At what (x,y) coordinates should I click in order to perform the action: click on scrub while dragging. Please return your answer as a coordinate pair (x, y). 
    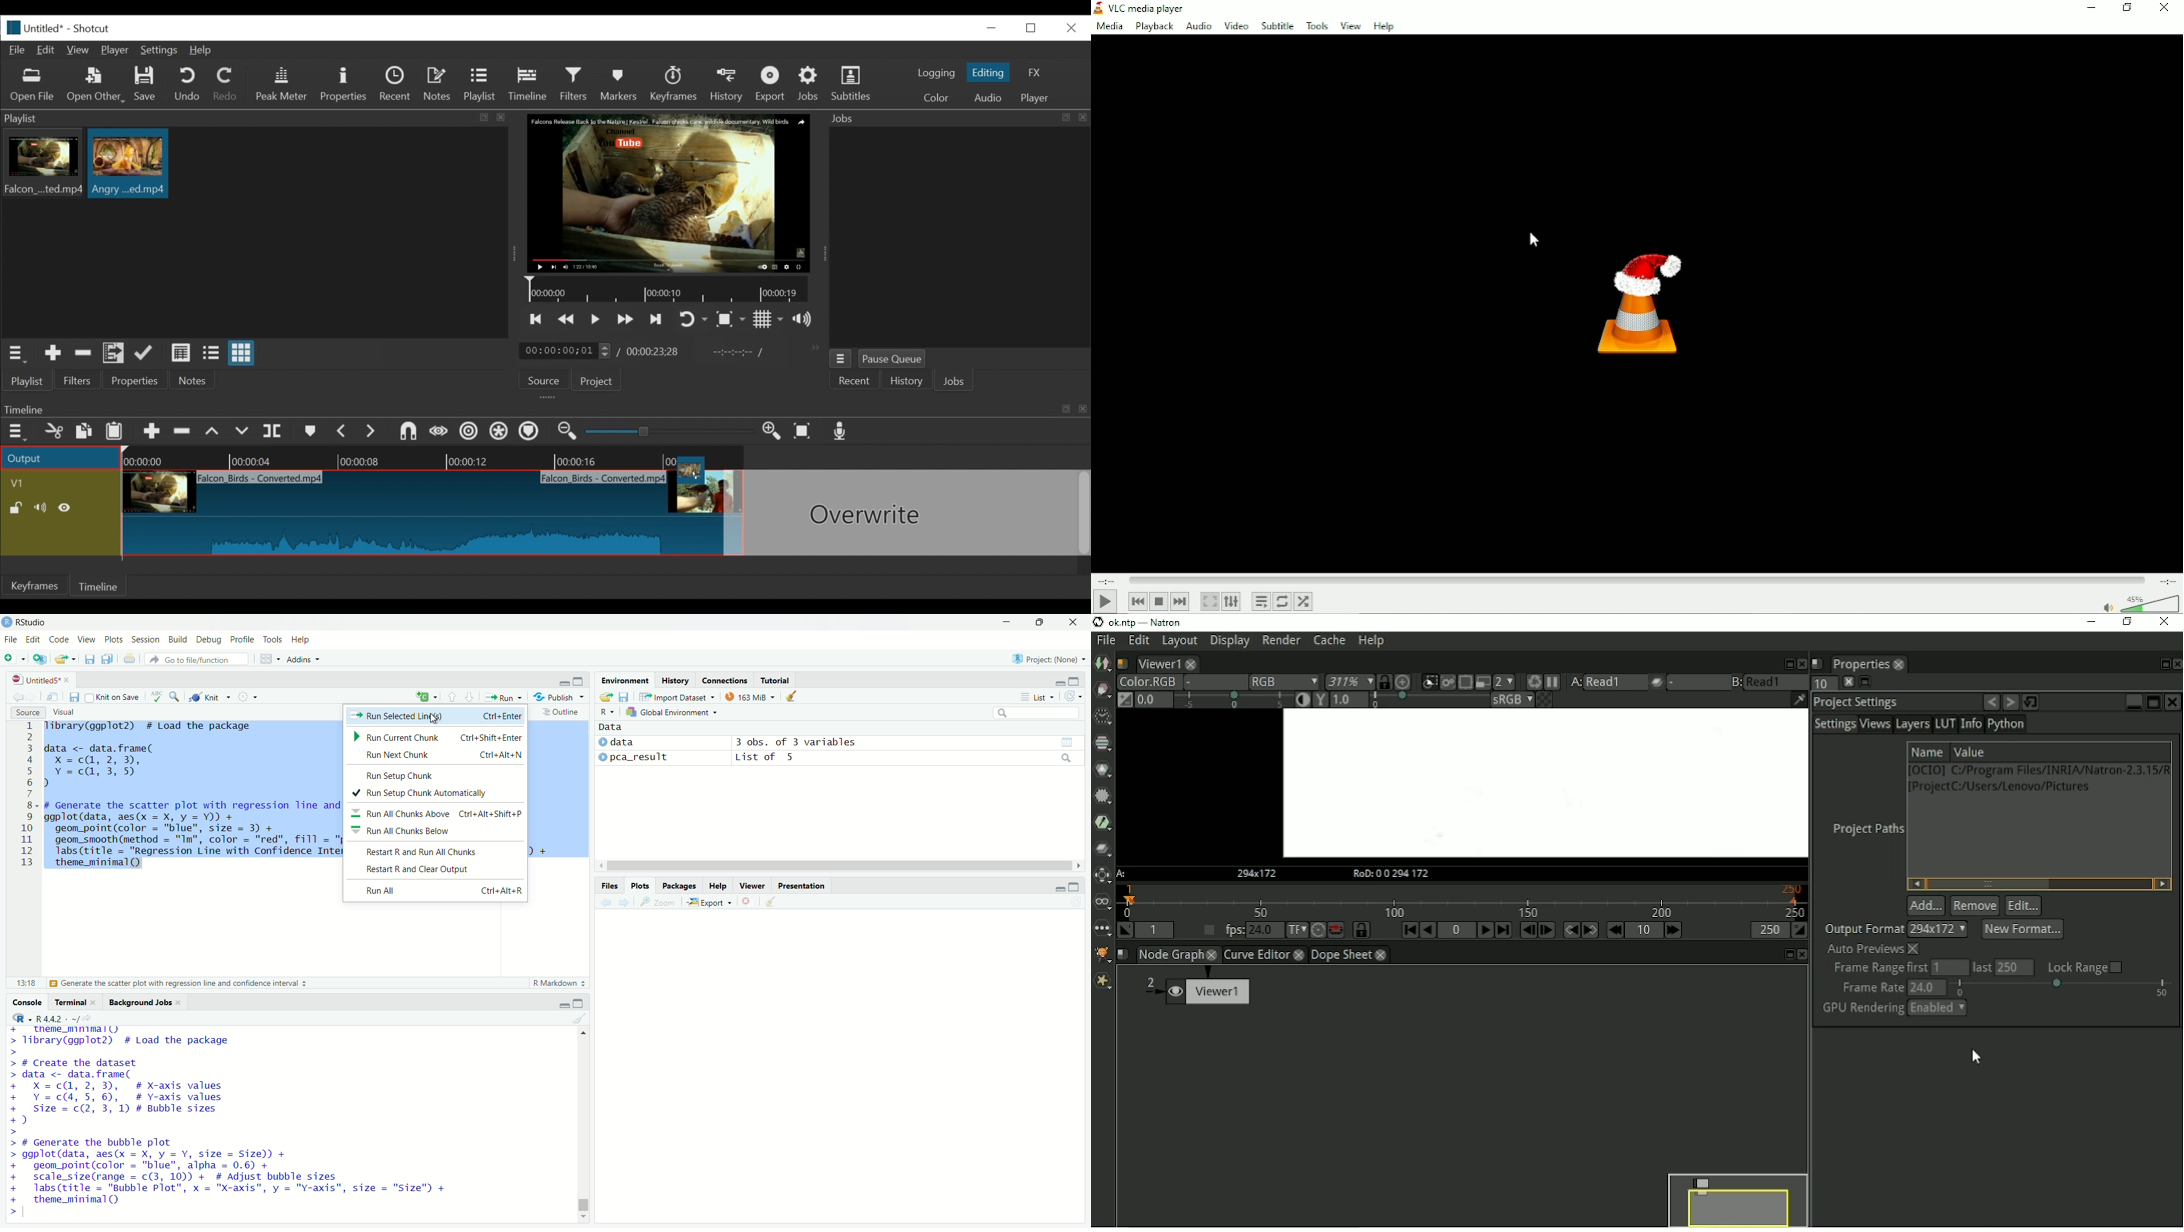
    Looking at the image, I should click on (439, 432).